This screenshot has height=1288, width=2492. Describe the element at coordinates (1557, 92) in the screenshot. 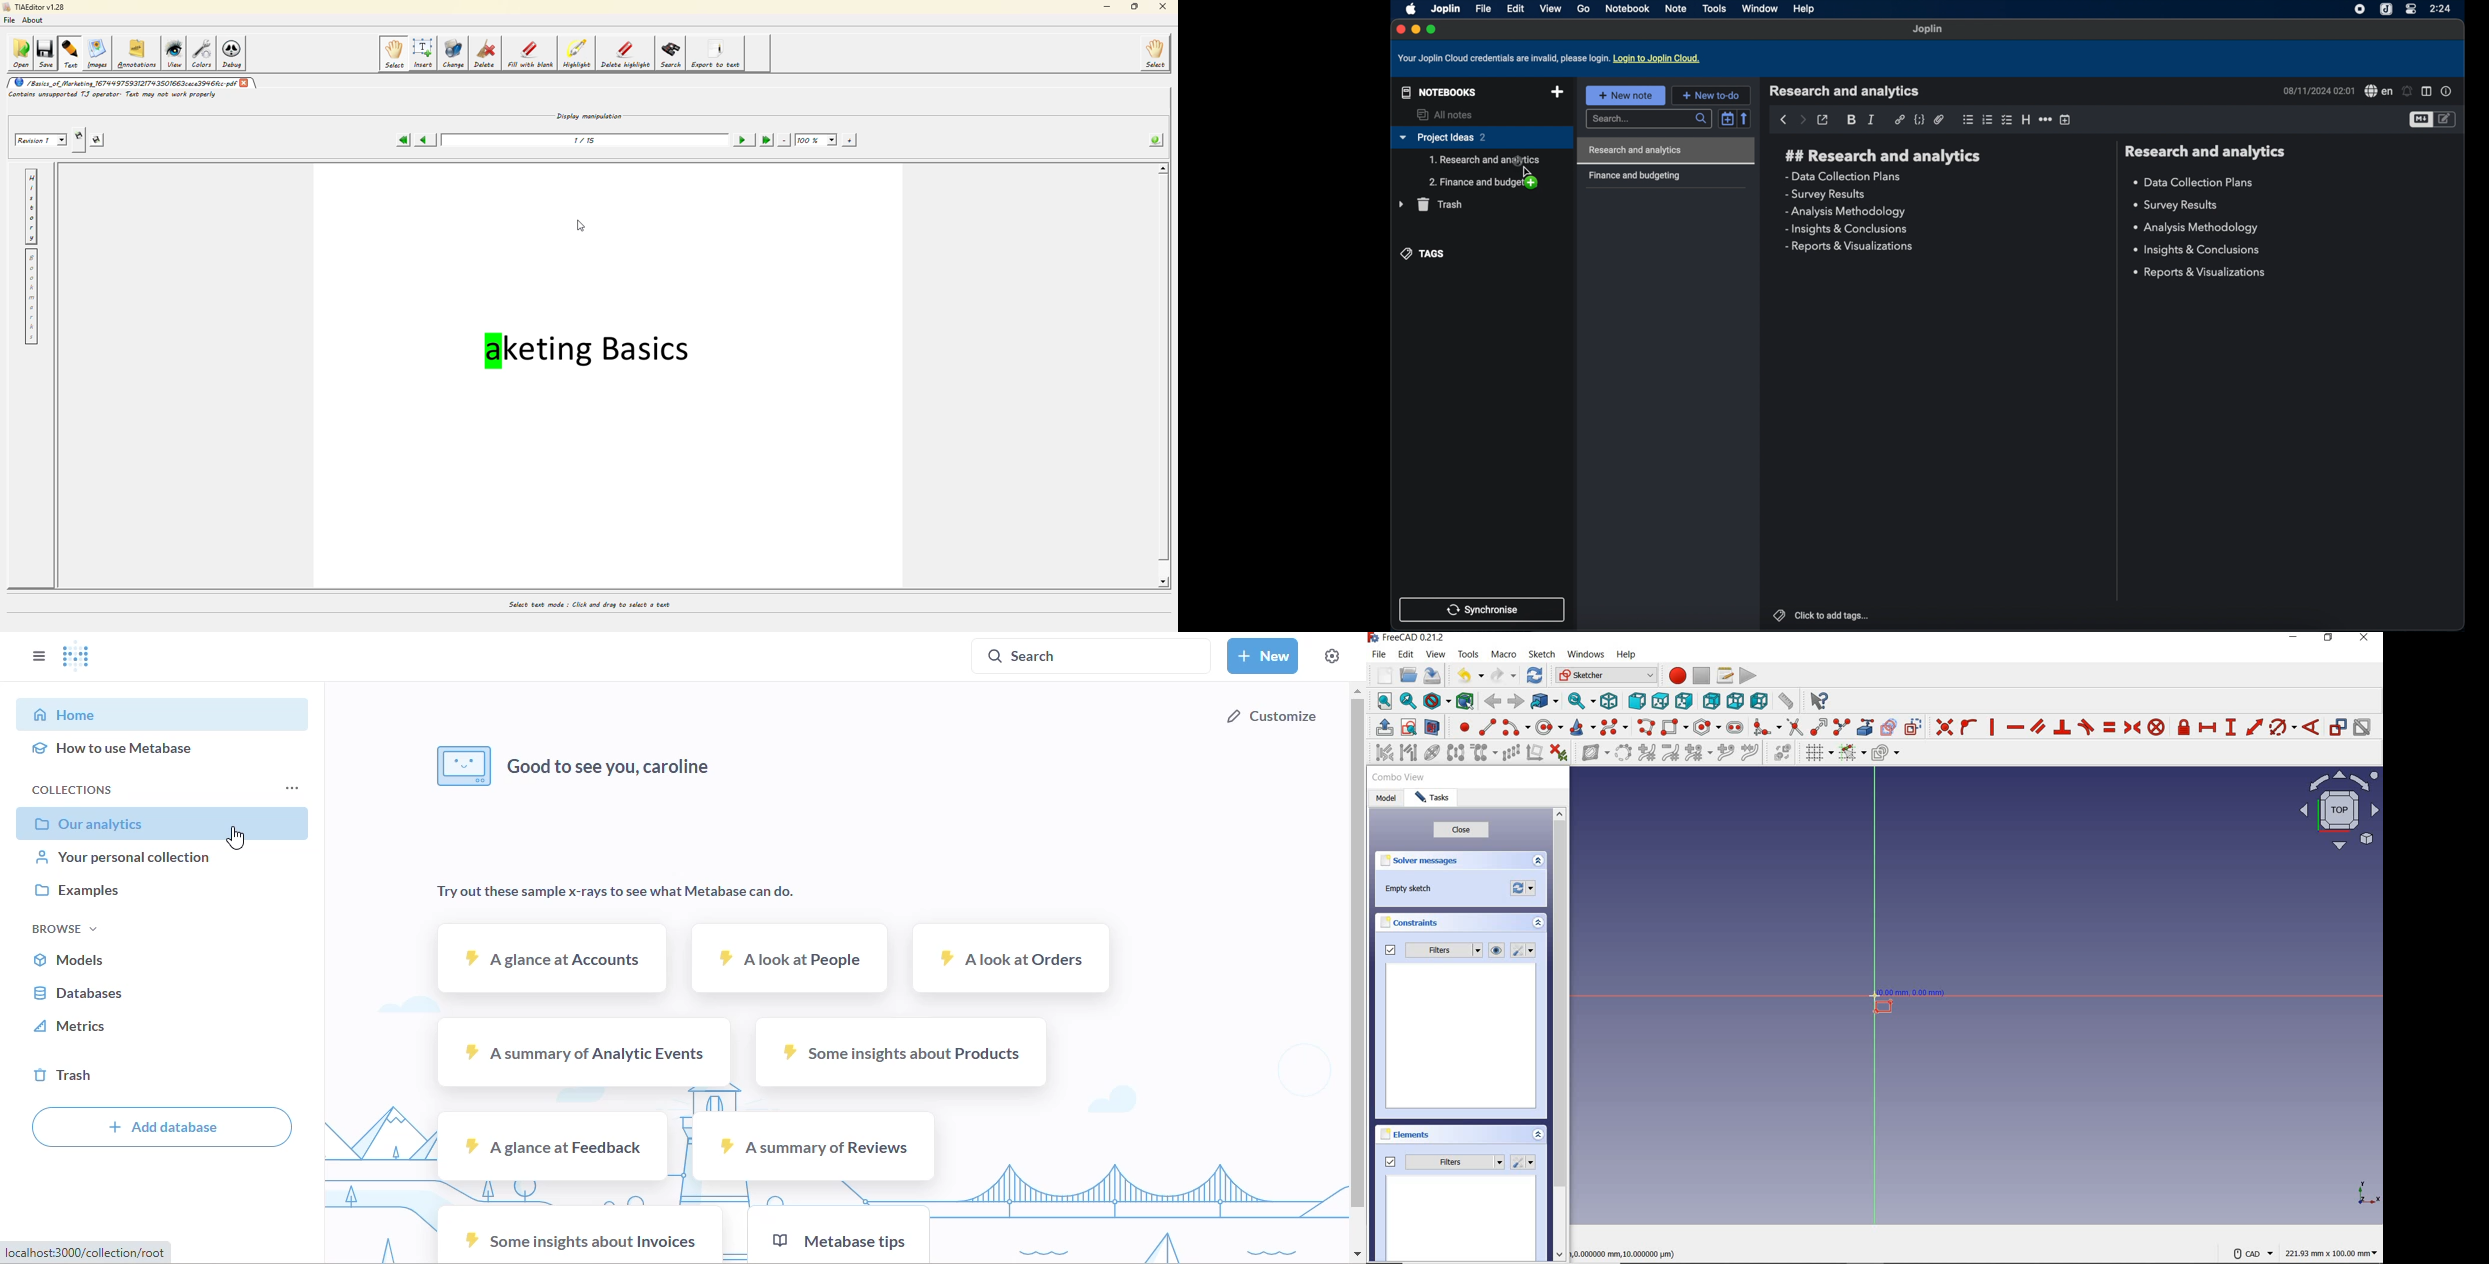

I see `new notebook` at that location.